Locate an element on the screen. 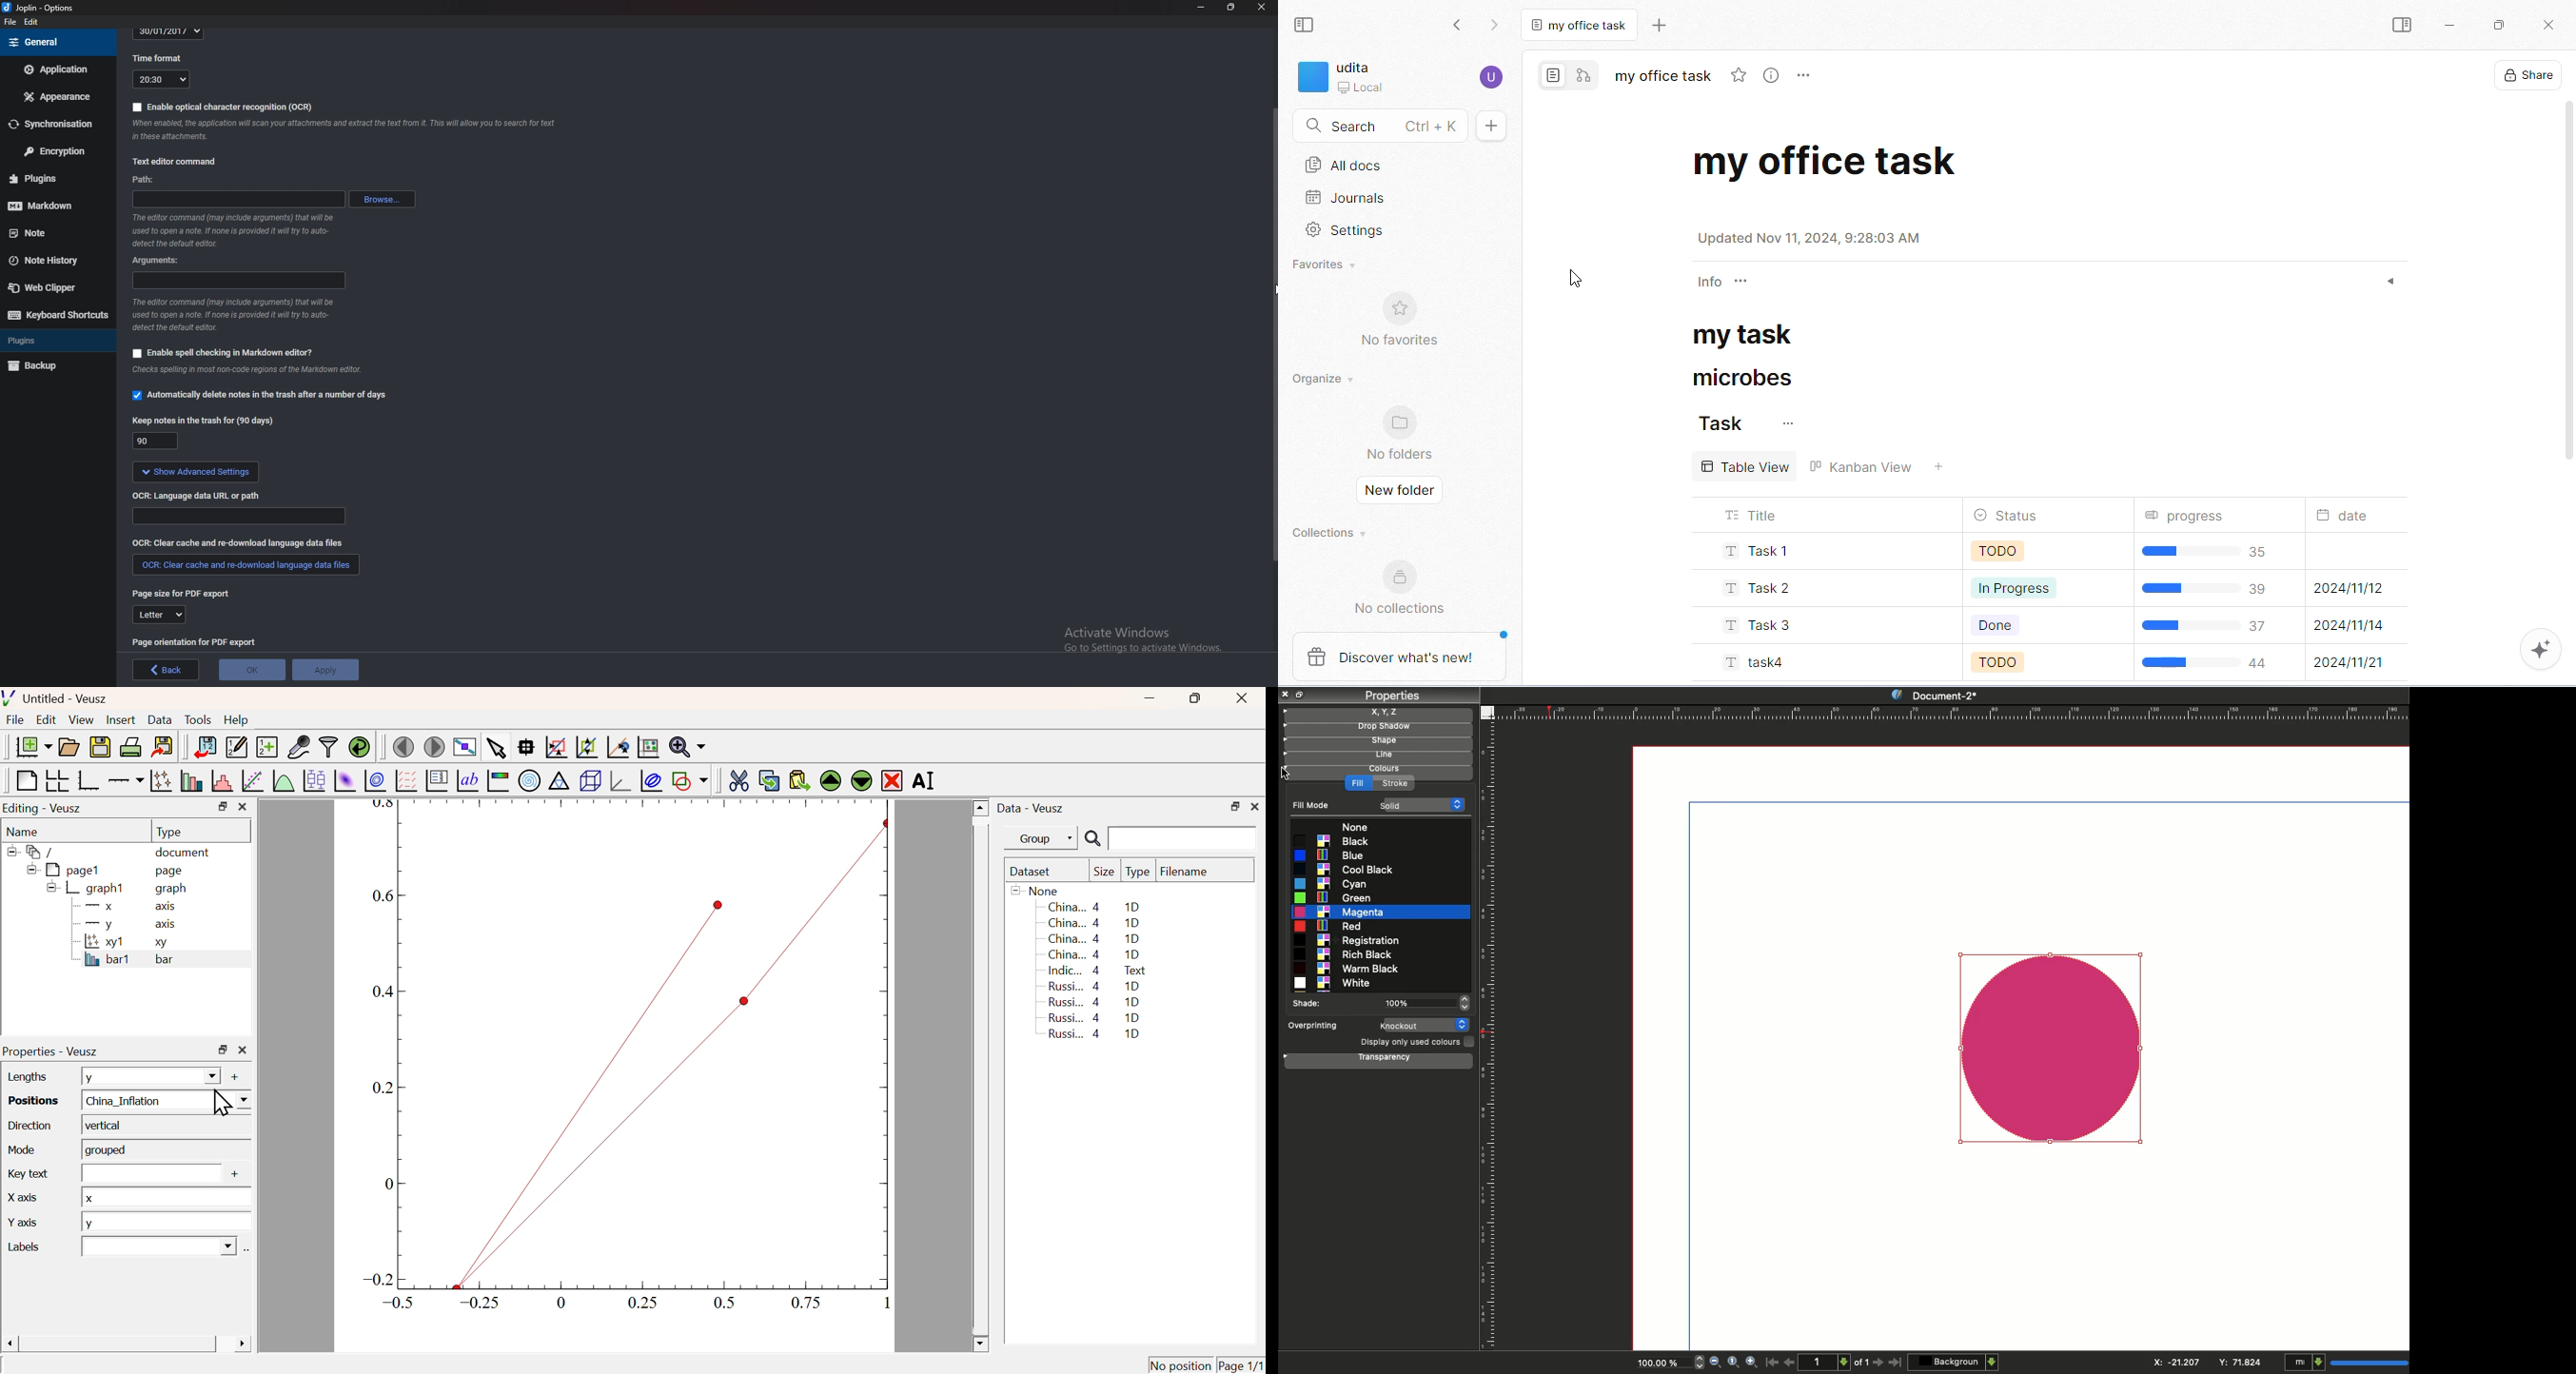 This screenshot has height=1400, width=2576. Enable spell checking is located at coordinates (222, 353).